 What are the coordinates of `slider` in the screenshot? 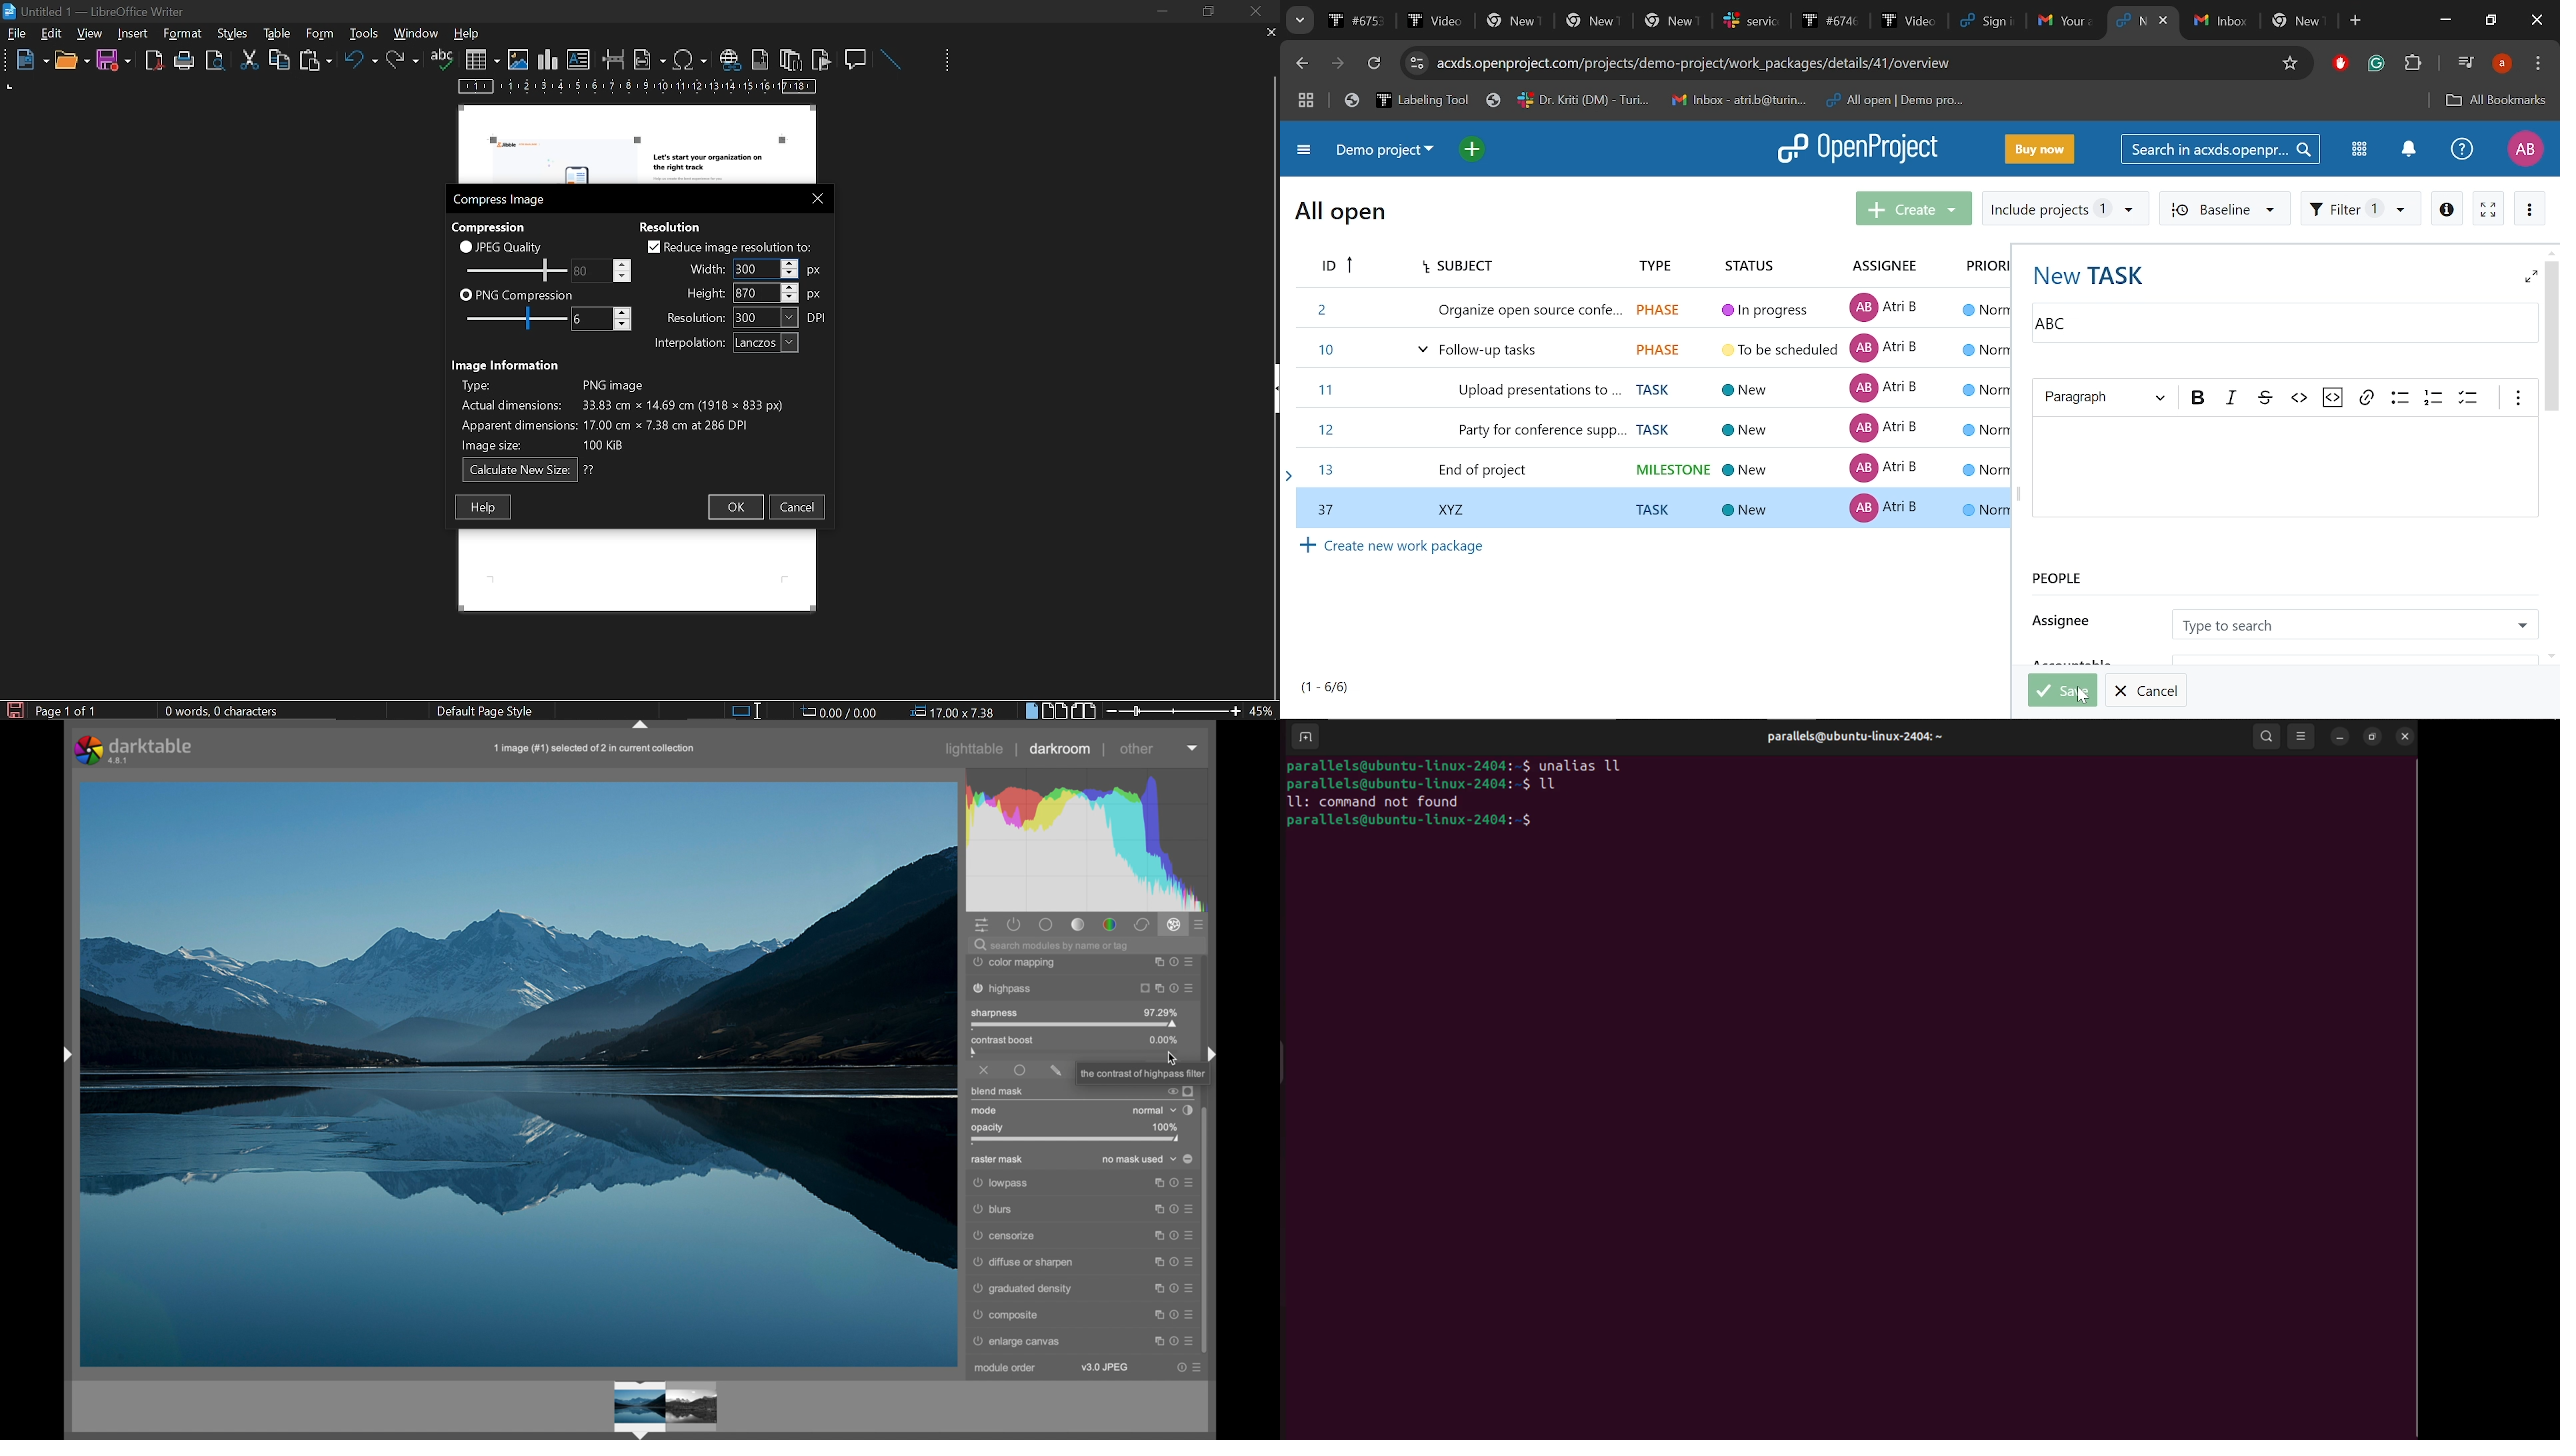 It's located at (1077, 1053).